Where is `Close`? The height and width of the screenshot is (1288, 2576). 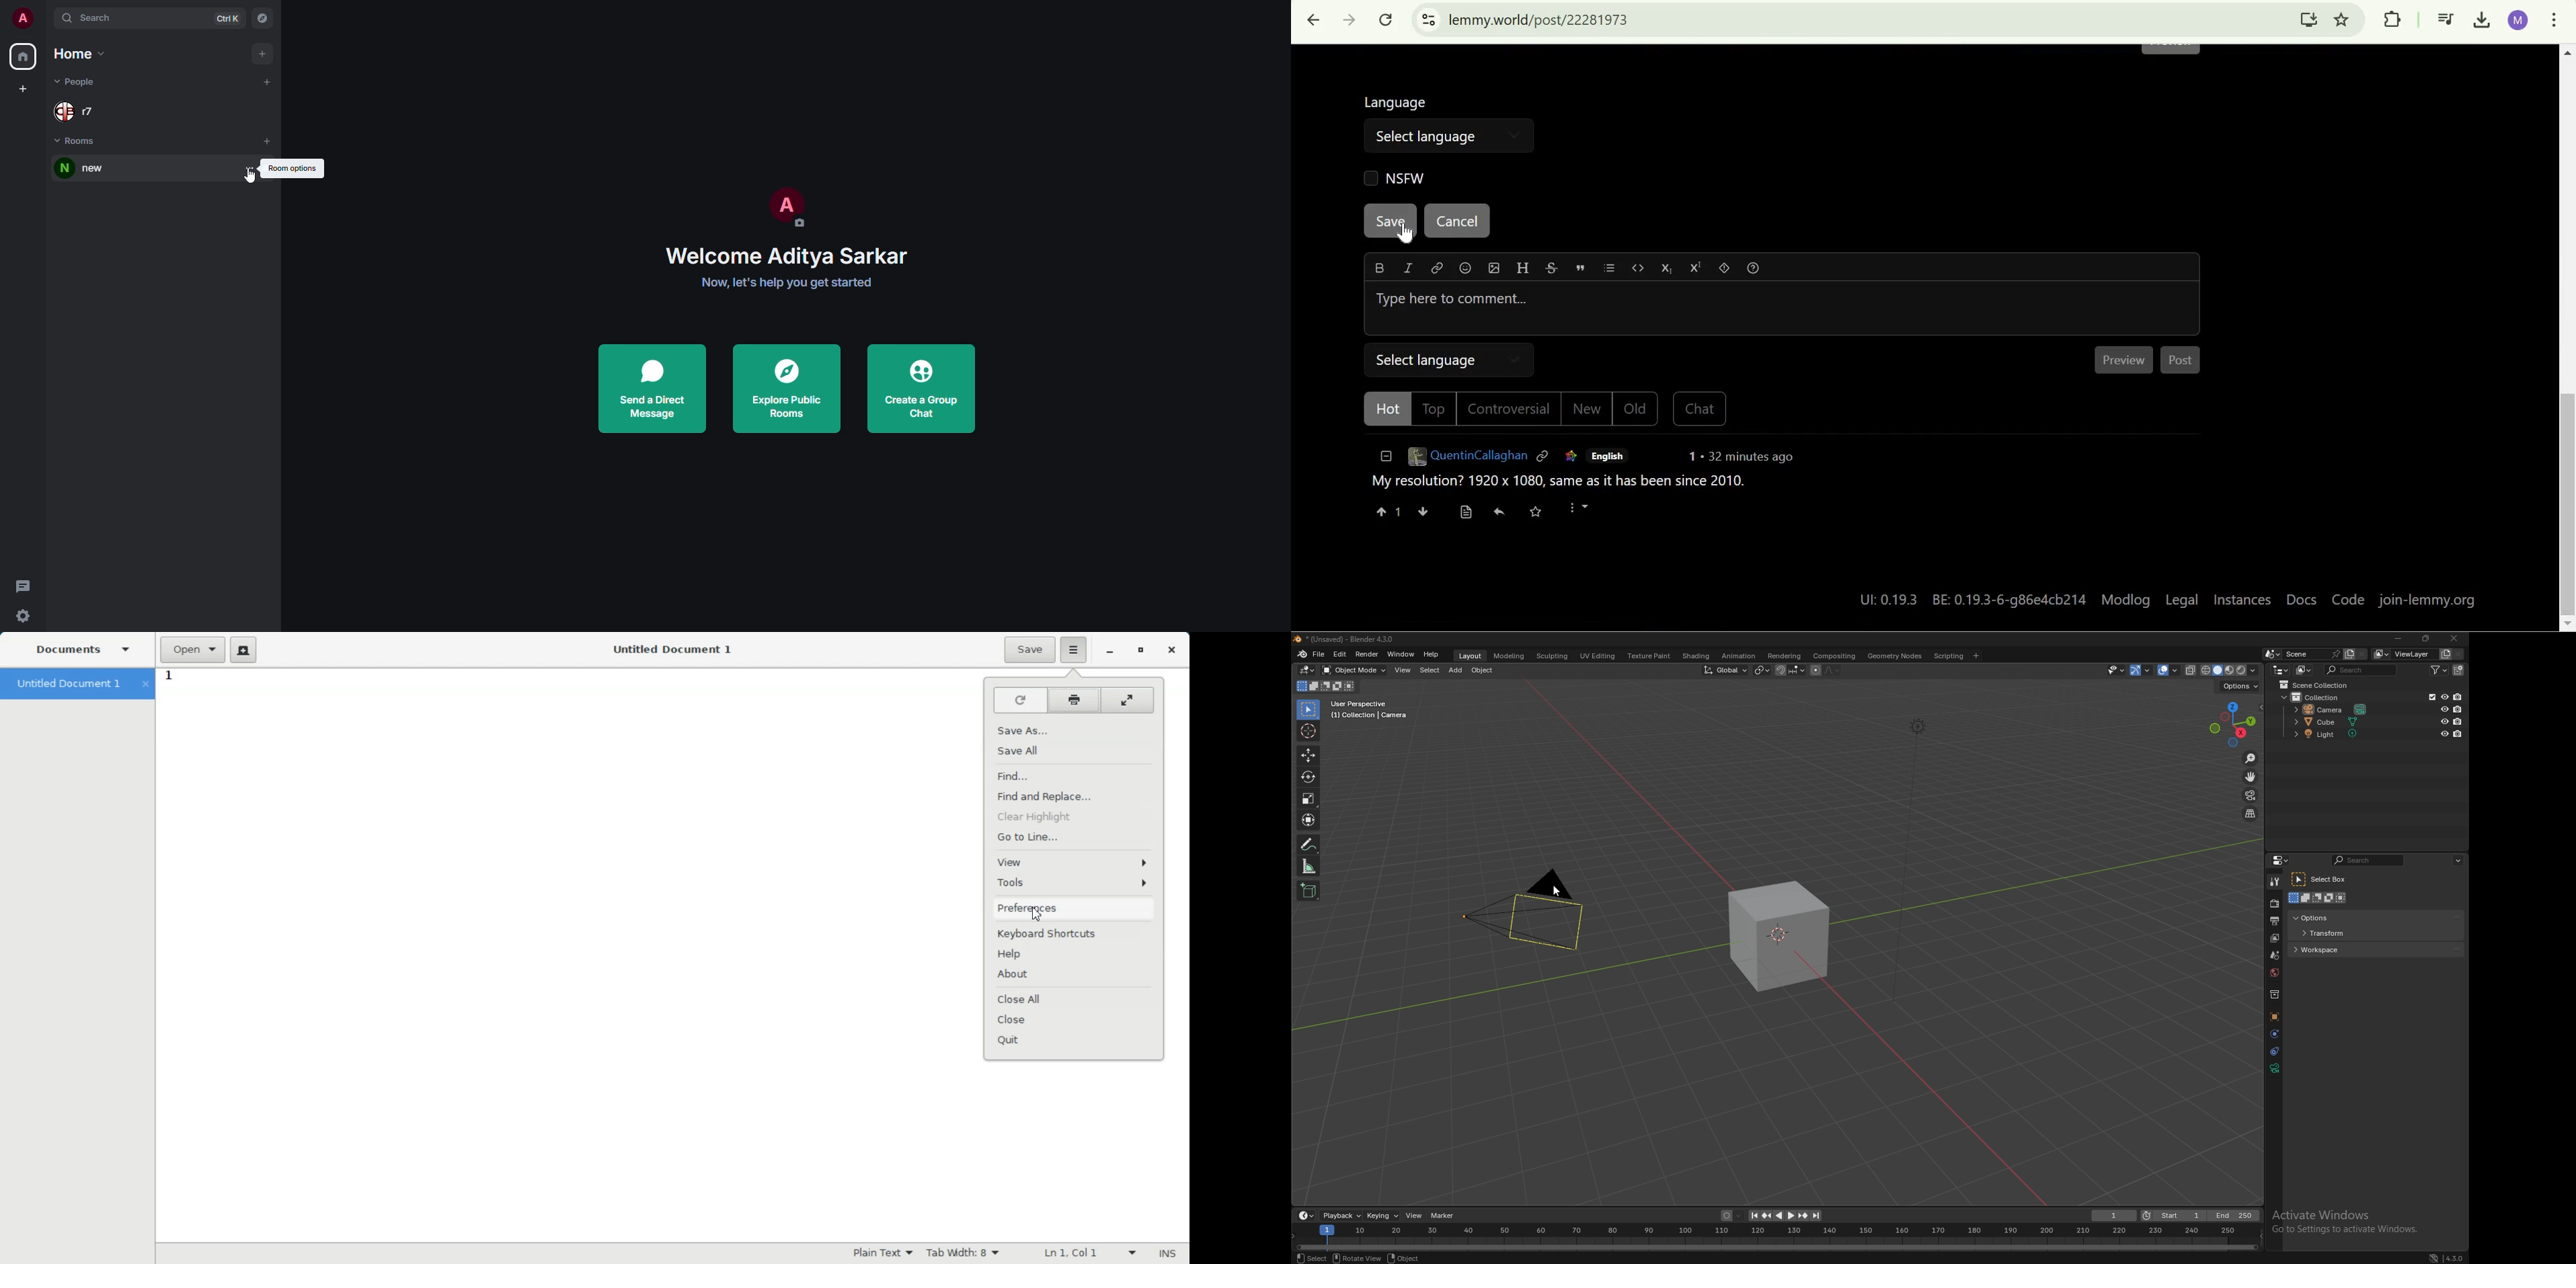 Close is located at coordinates (1171, 651).